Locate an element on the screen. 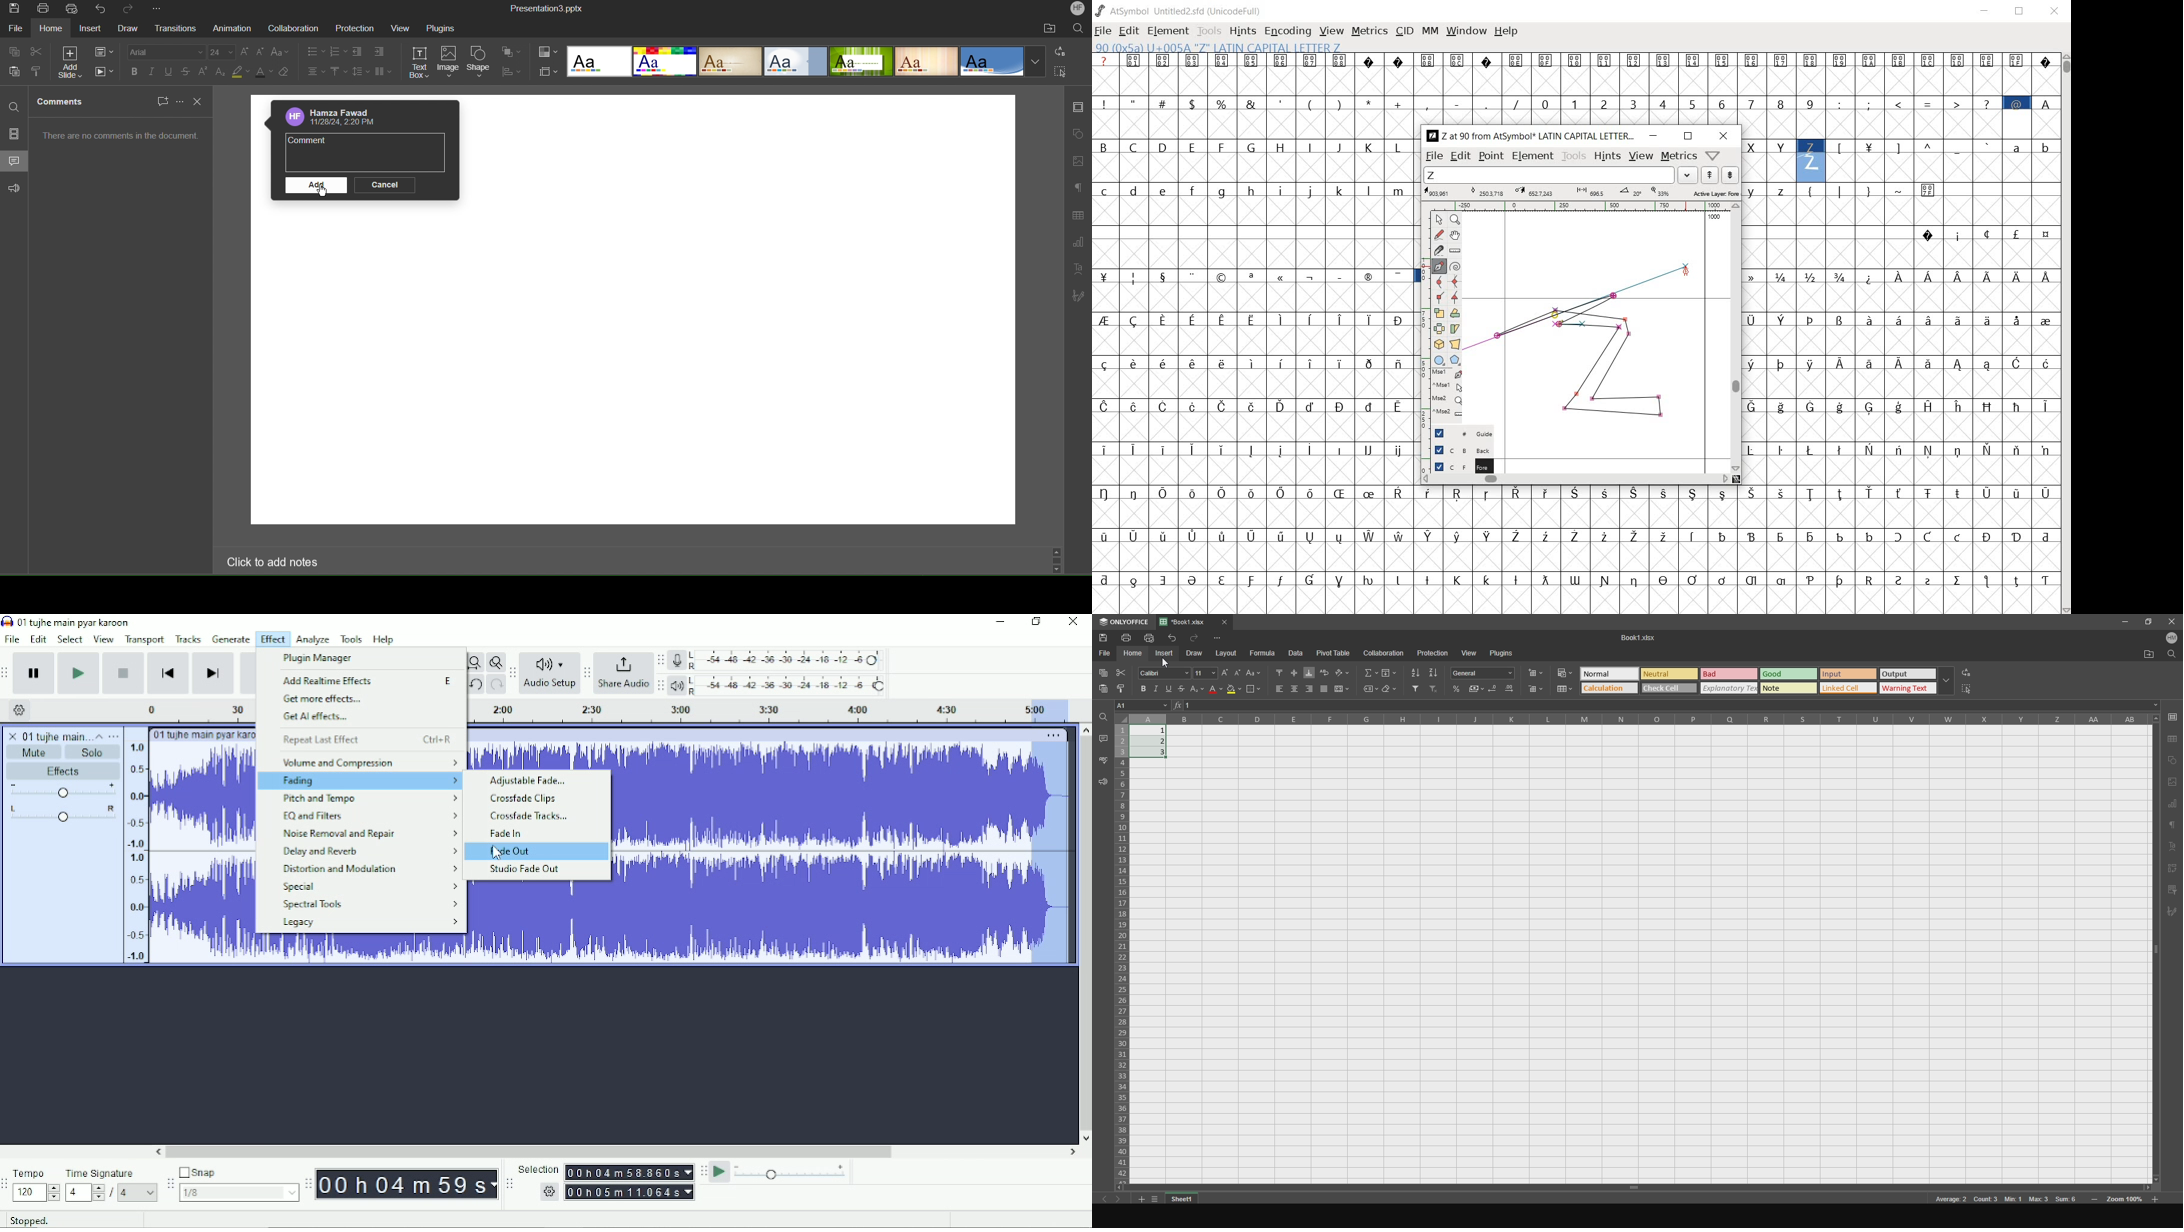  save is located at coordinates (1107, 637).